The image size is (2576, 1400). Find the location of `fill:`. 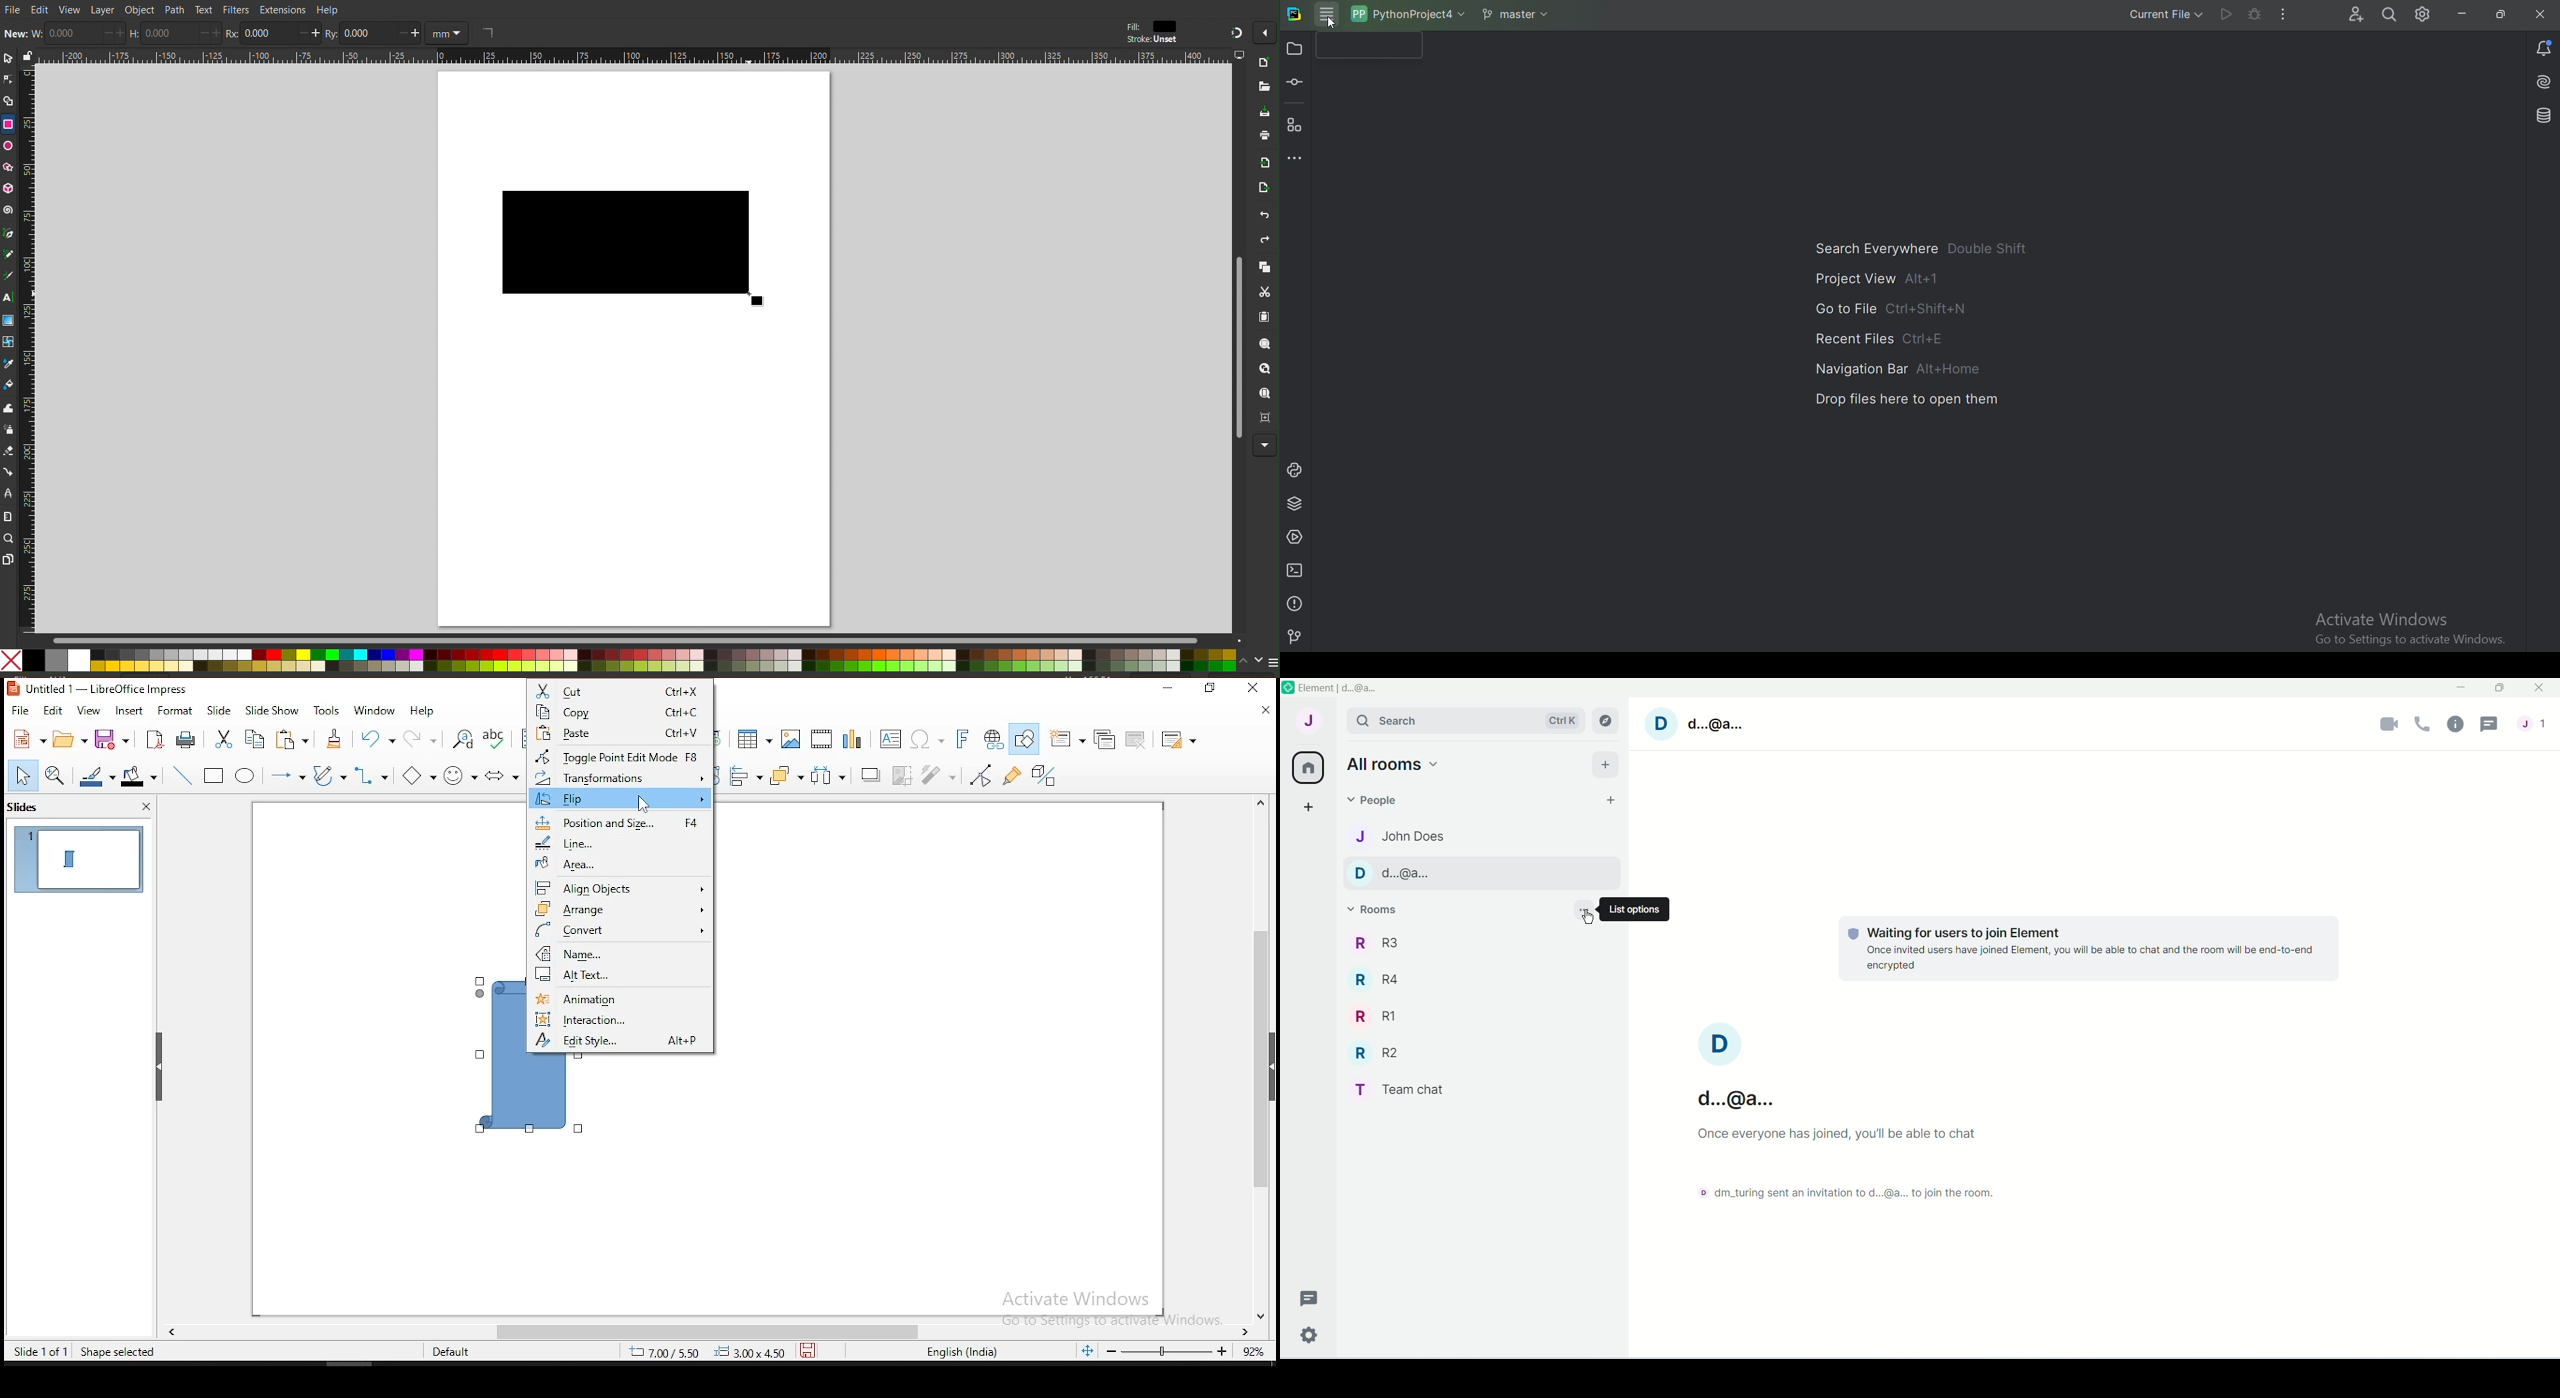

fill: is located at coordinates (1132, 25).